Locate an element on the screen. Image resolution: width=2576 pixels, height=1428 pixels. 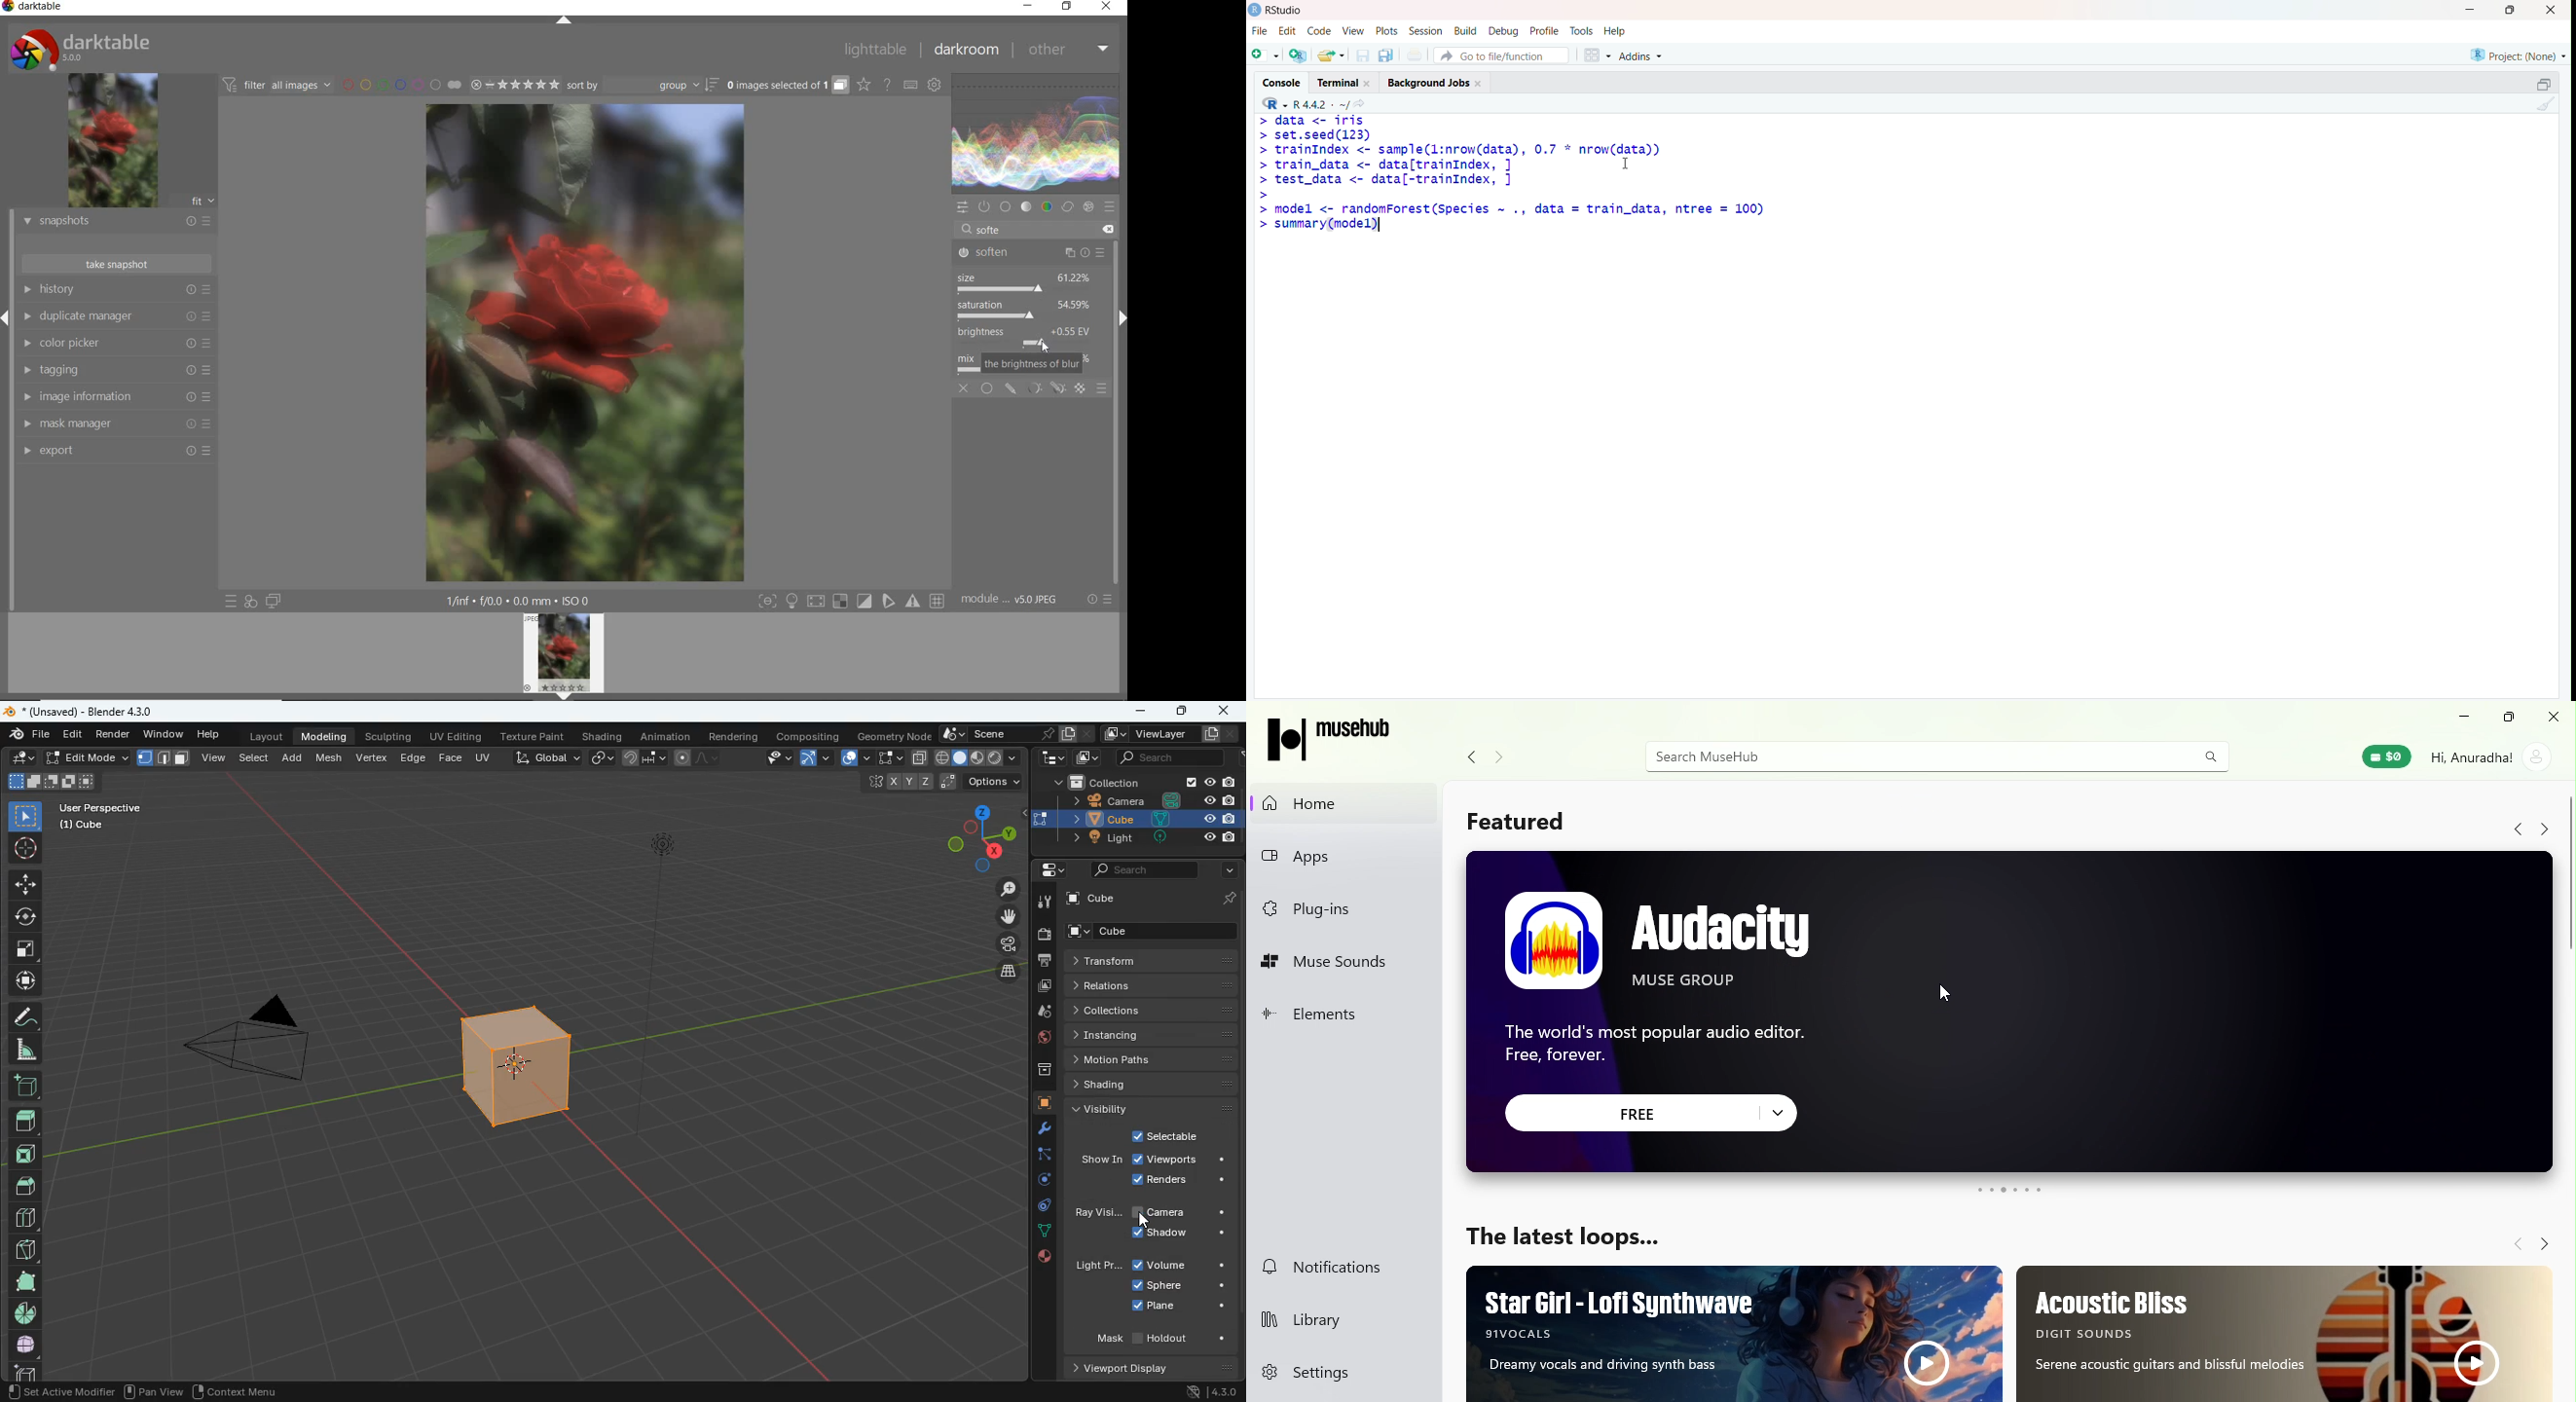
Plots is located at coordinates (1386, 30).